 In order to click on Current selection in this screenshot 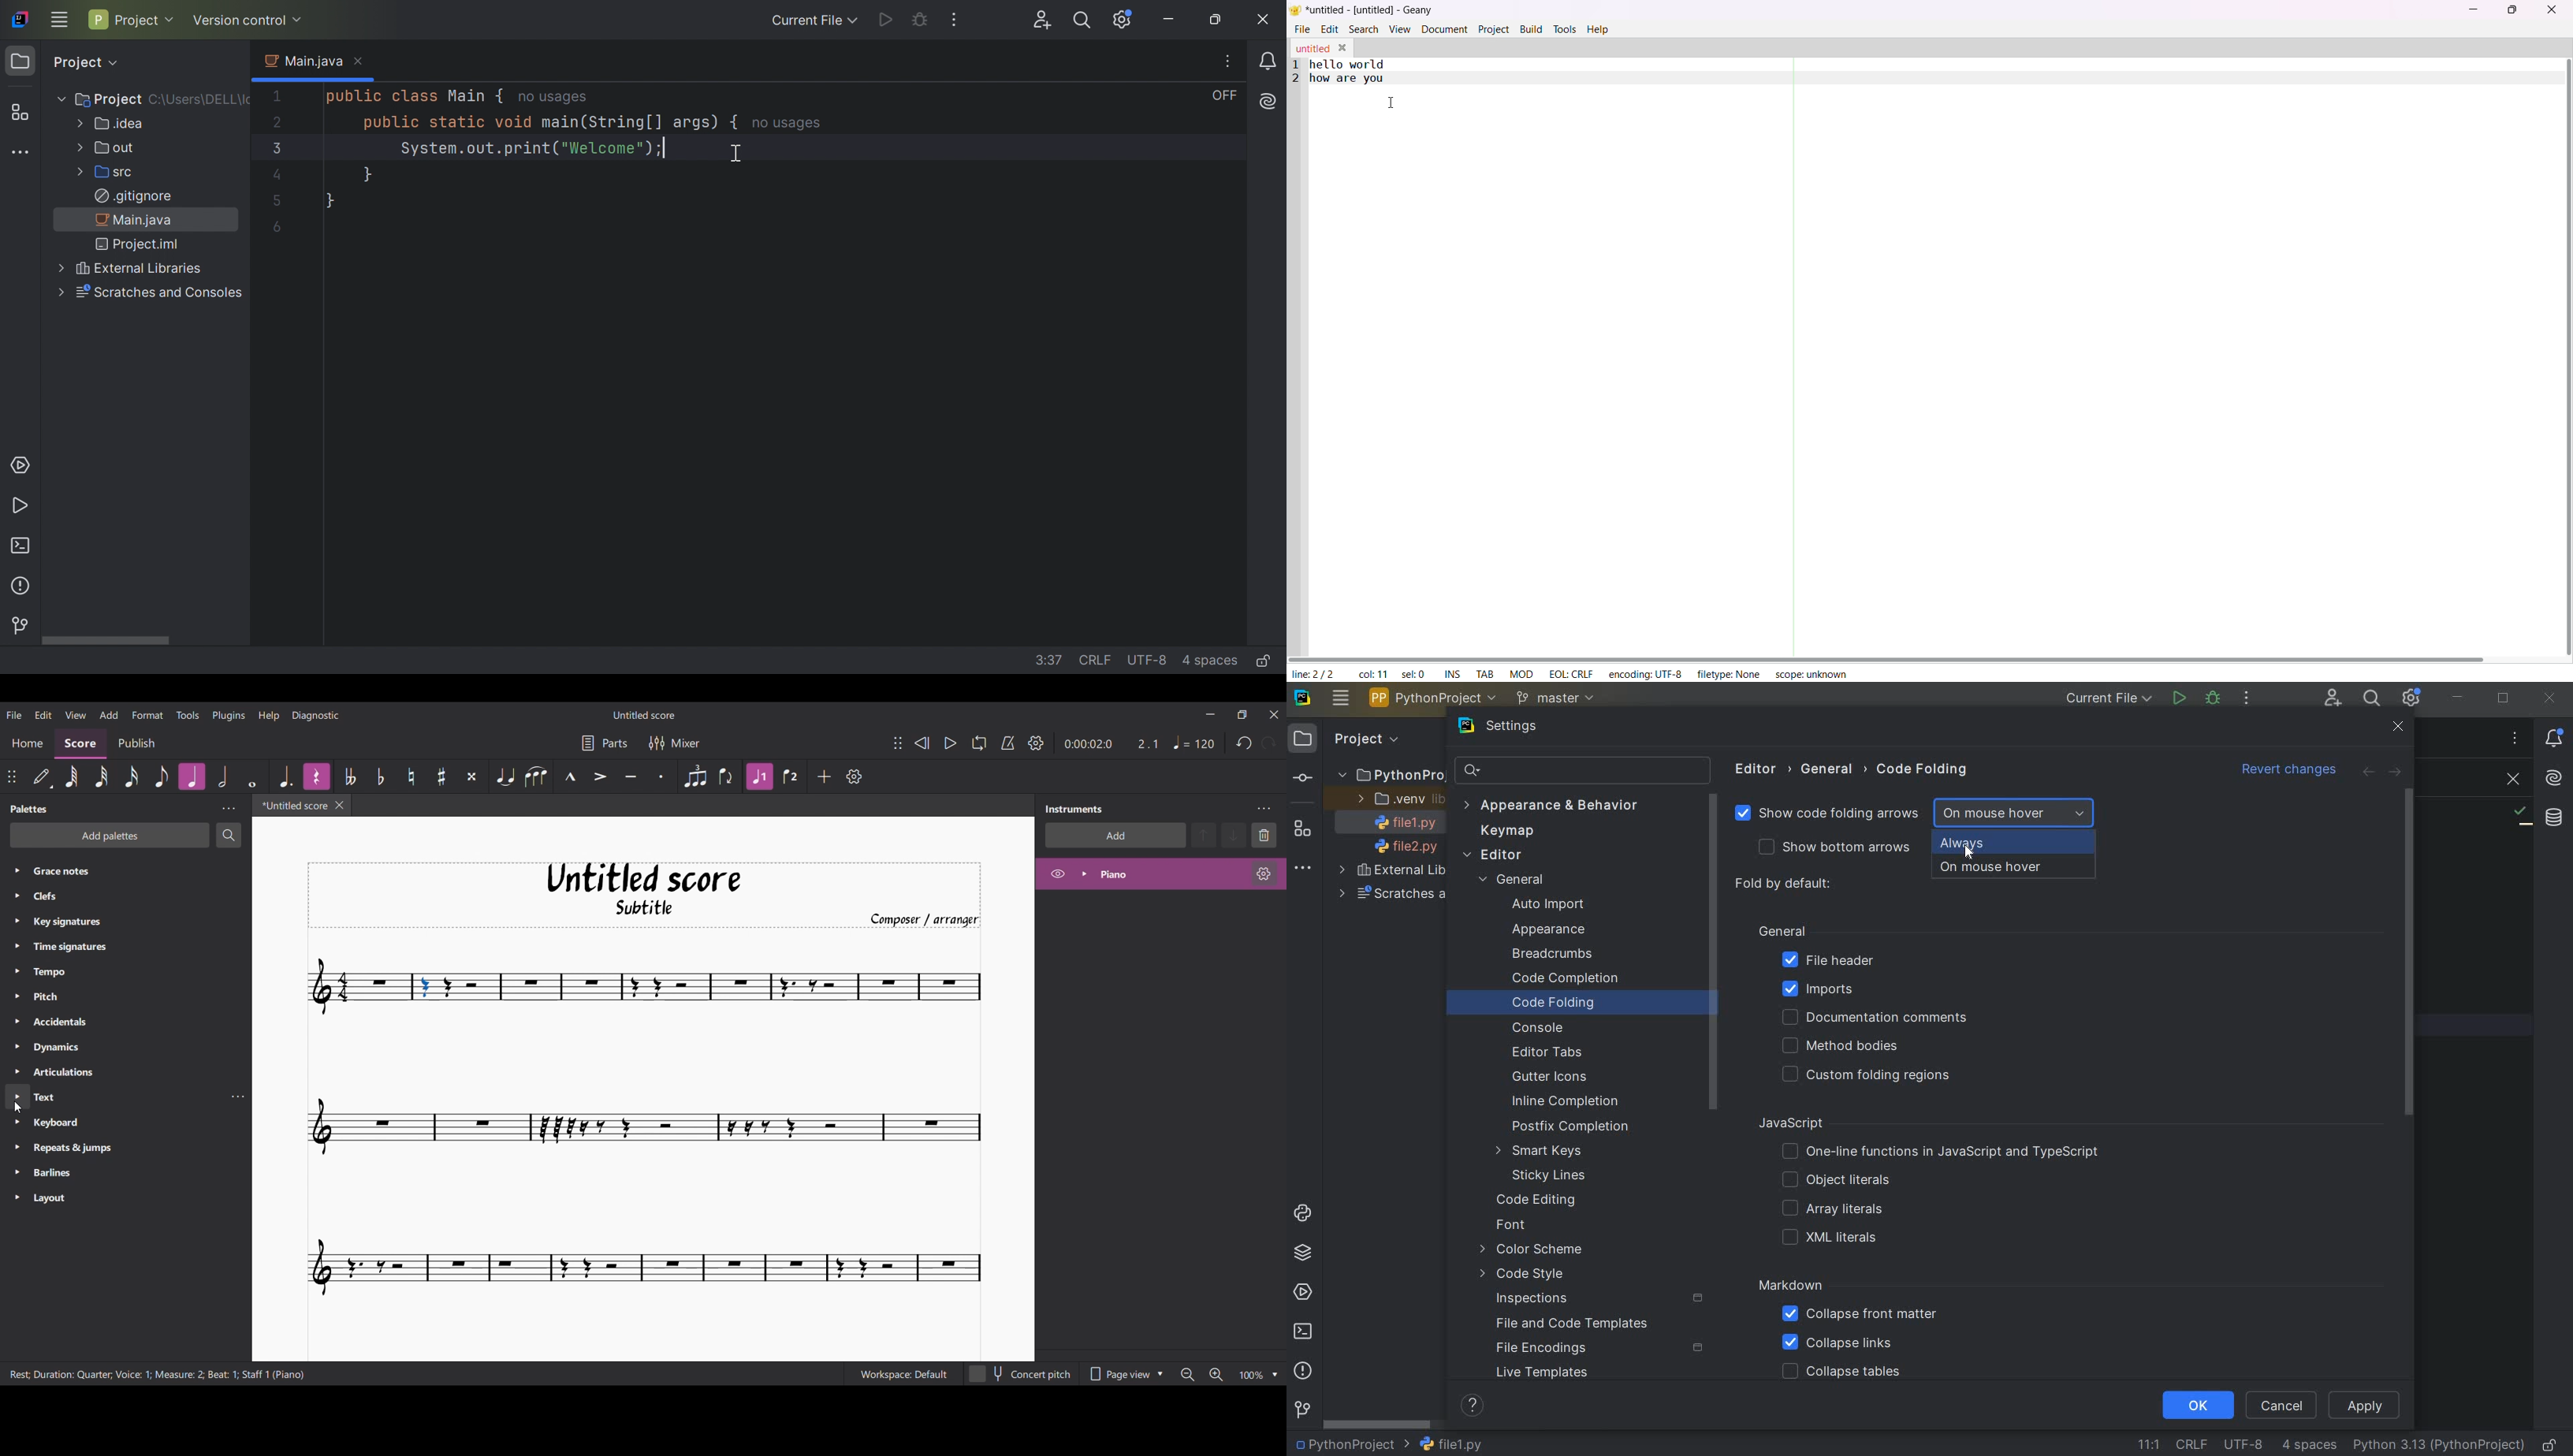, I will do `click(425, 987)`.